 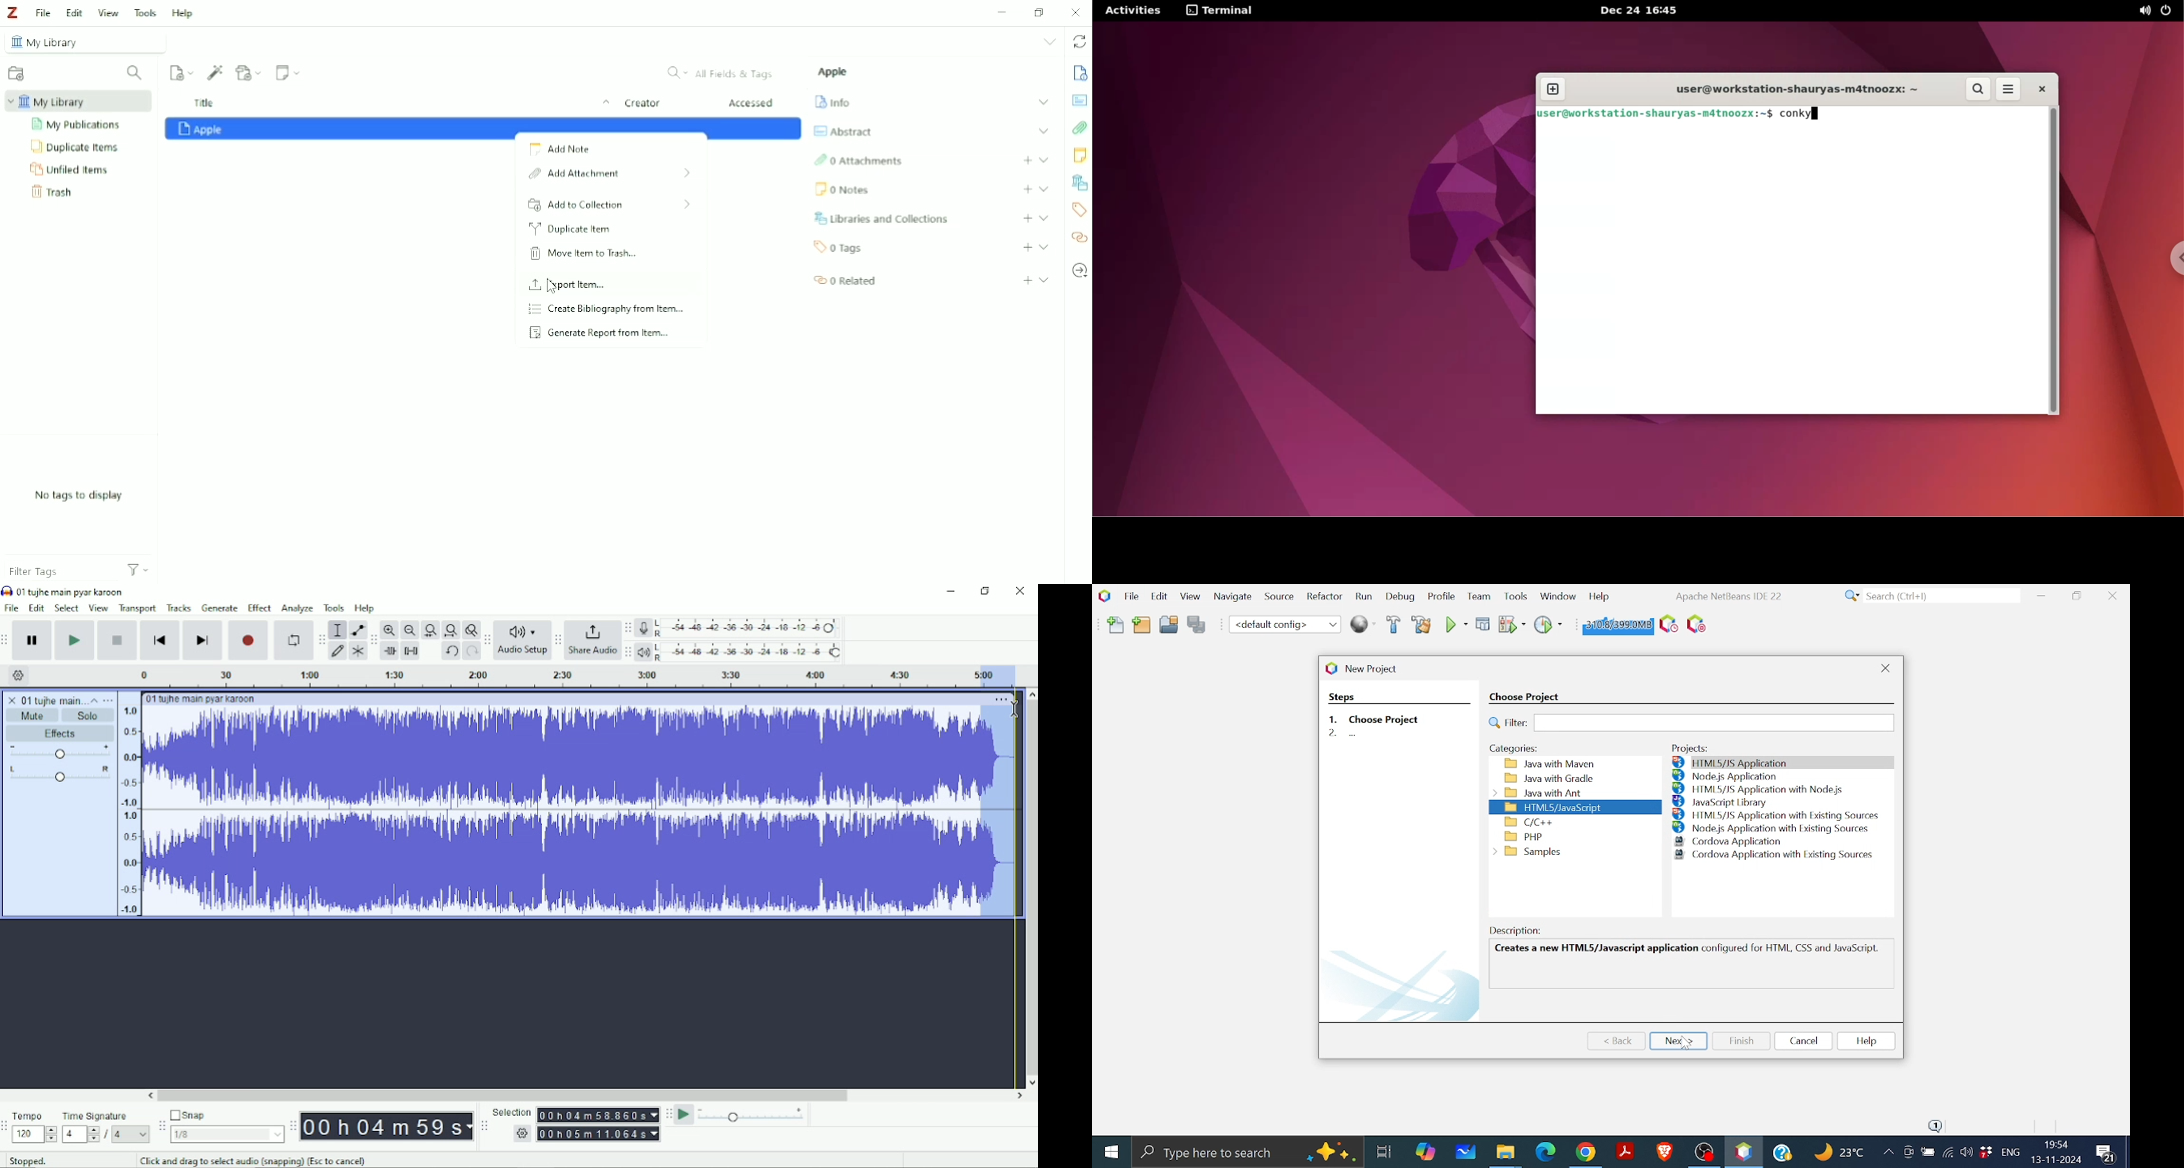 What do you see at coordinates (60, 733) in the screenshot?
I see `Effects` at bounding box center [60, 733].